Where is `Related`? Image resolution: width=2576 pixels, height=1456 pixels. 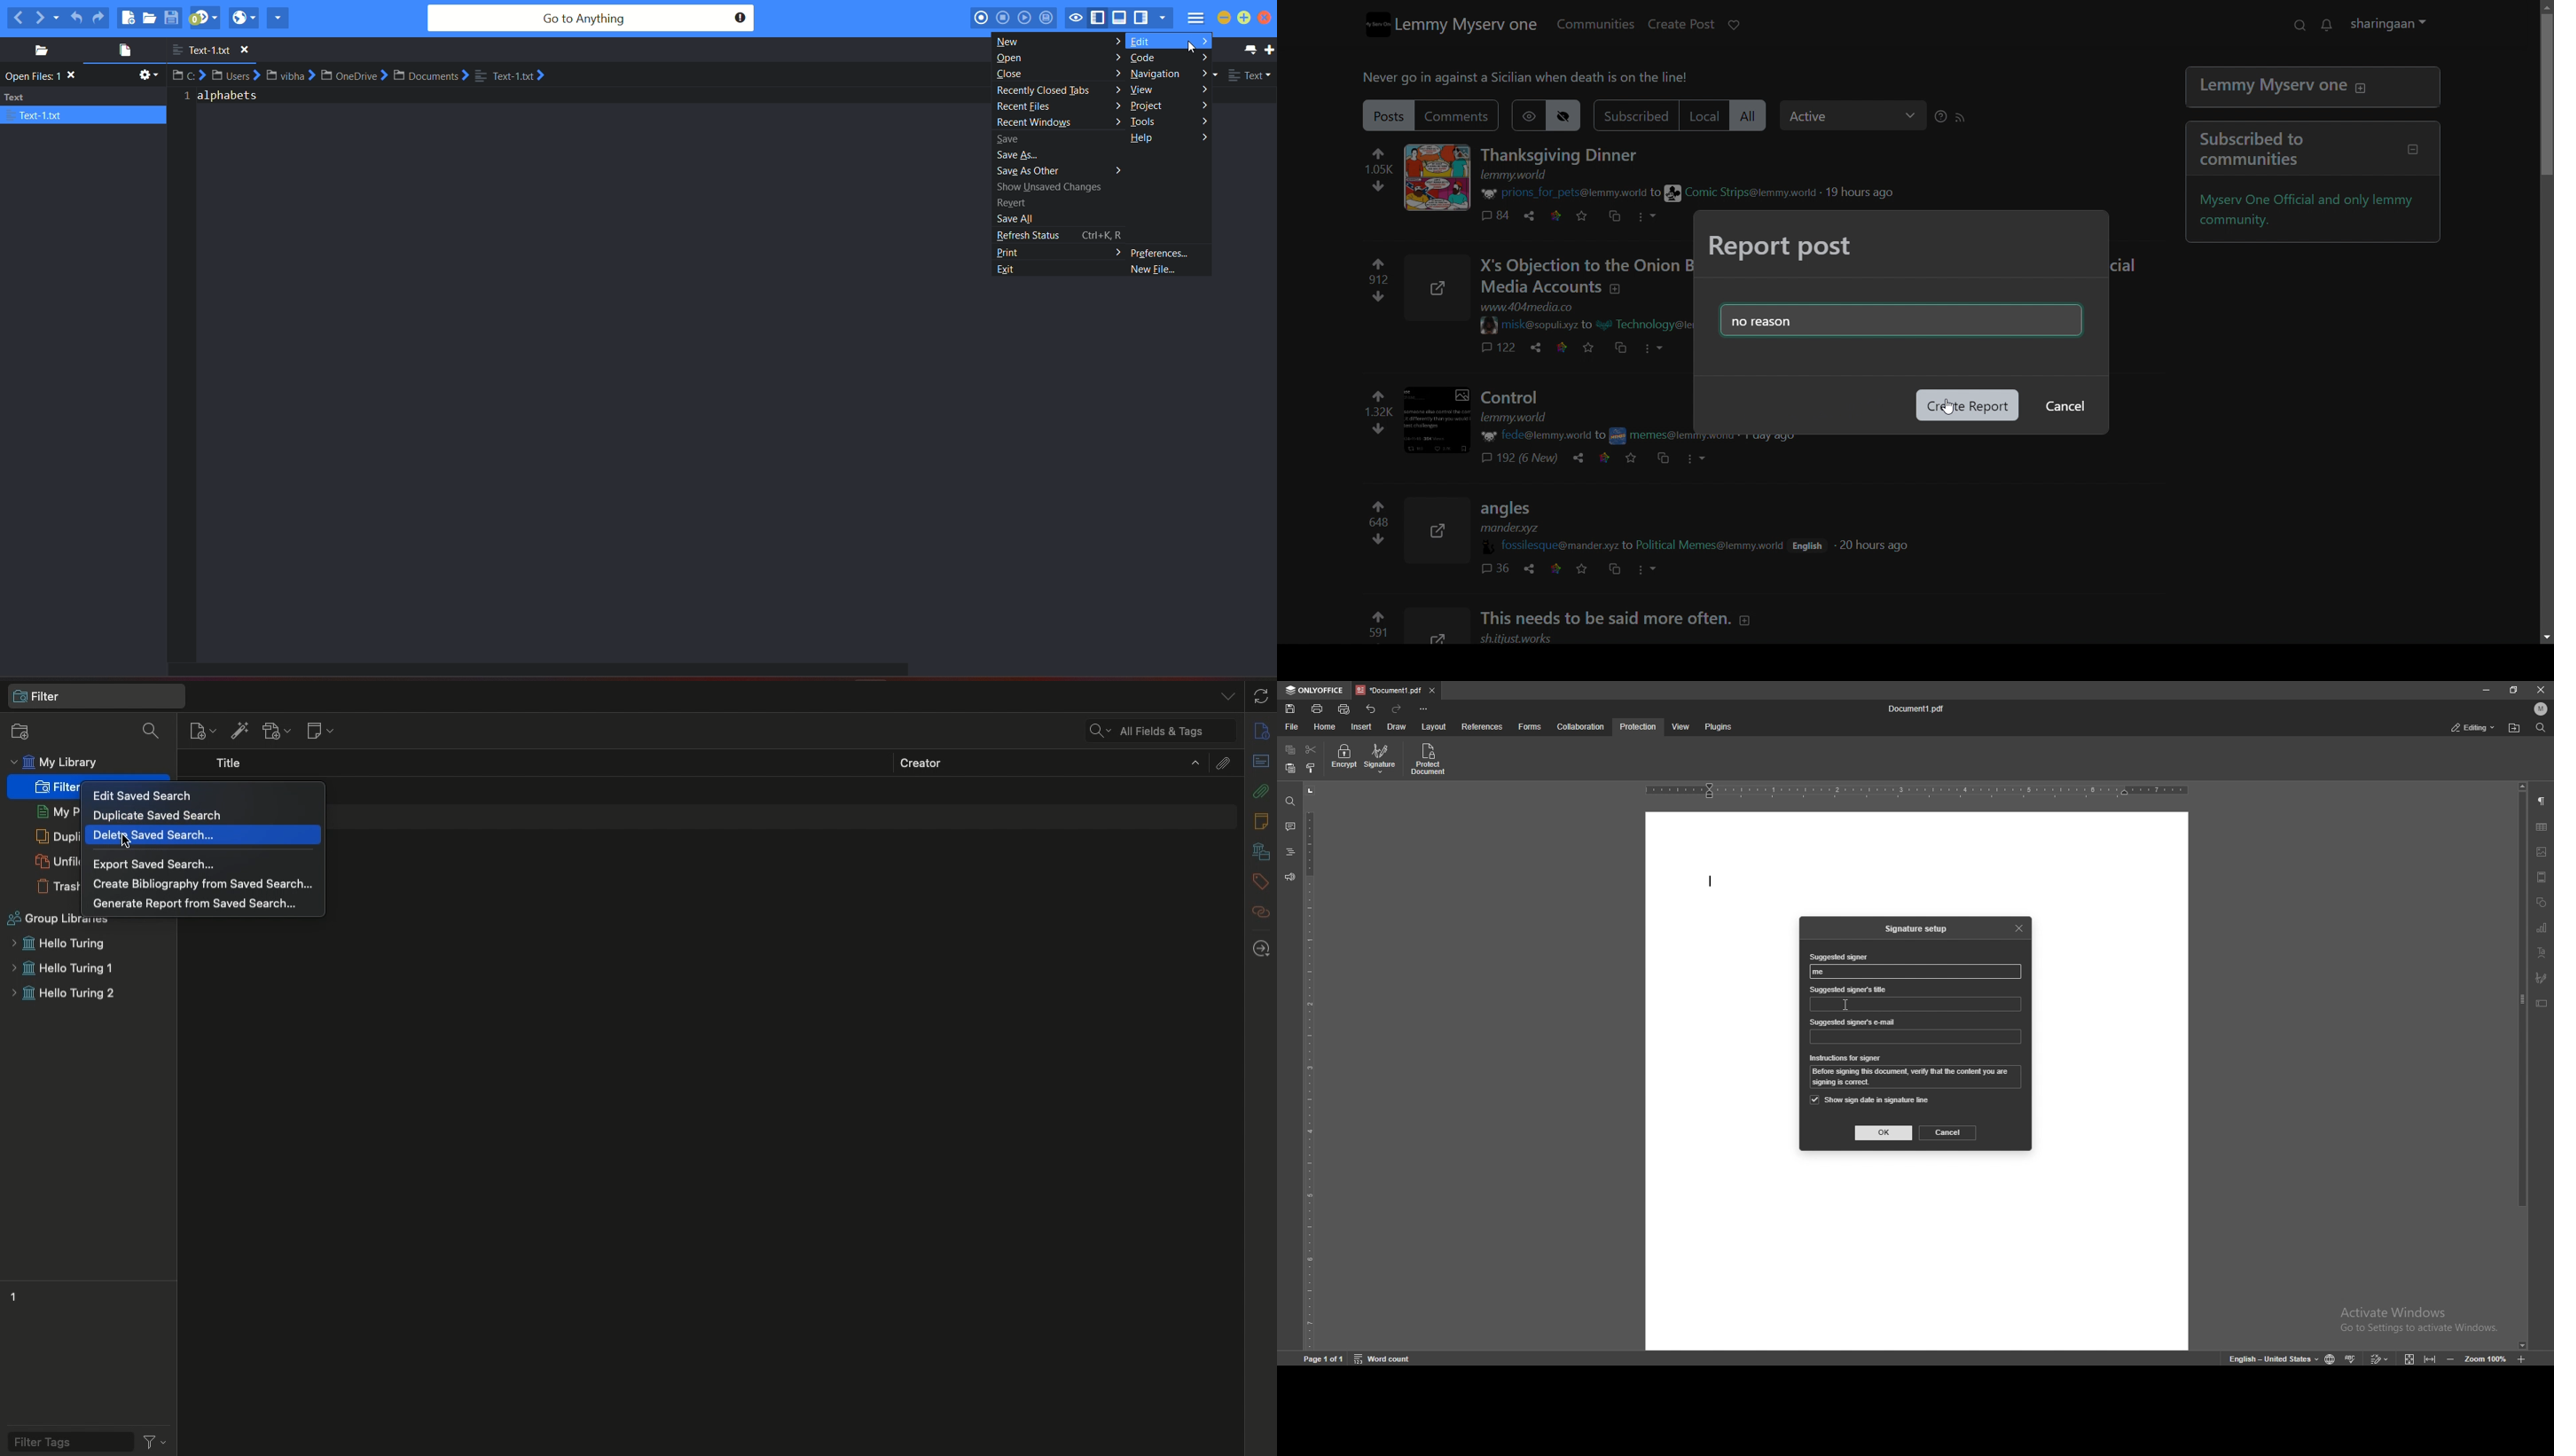 Related is located at coordinates (1261, 912).